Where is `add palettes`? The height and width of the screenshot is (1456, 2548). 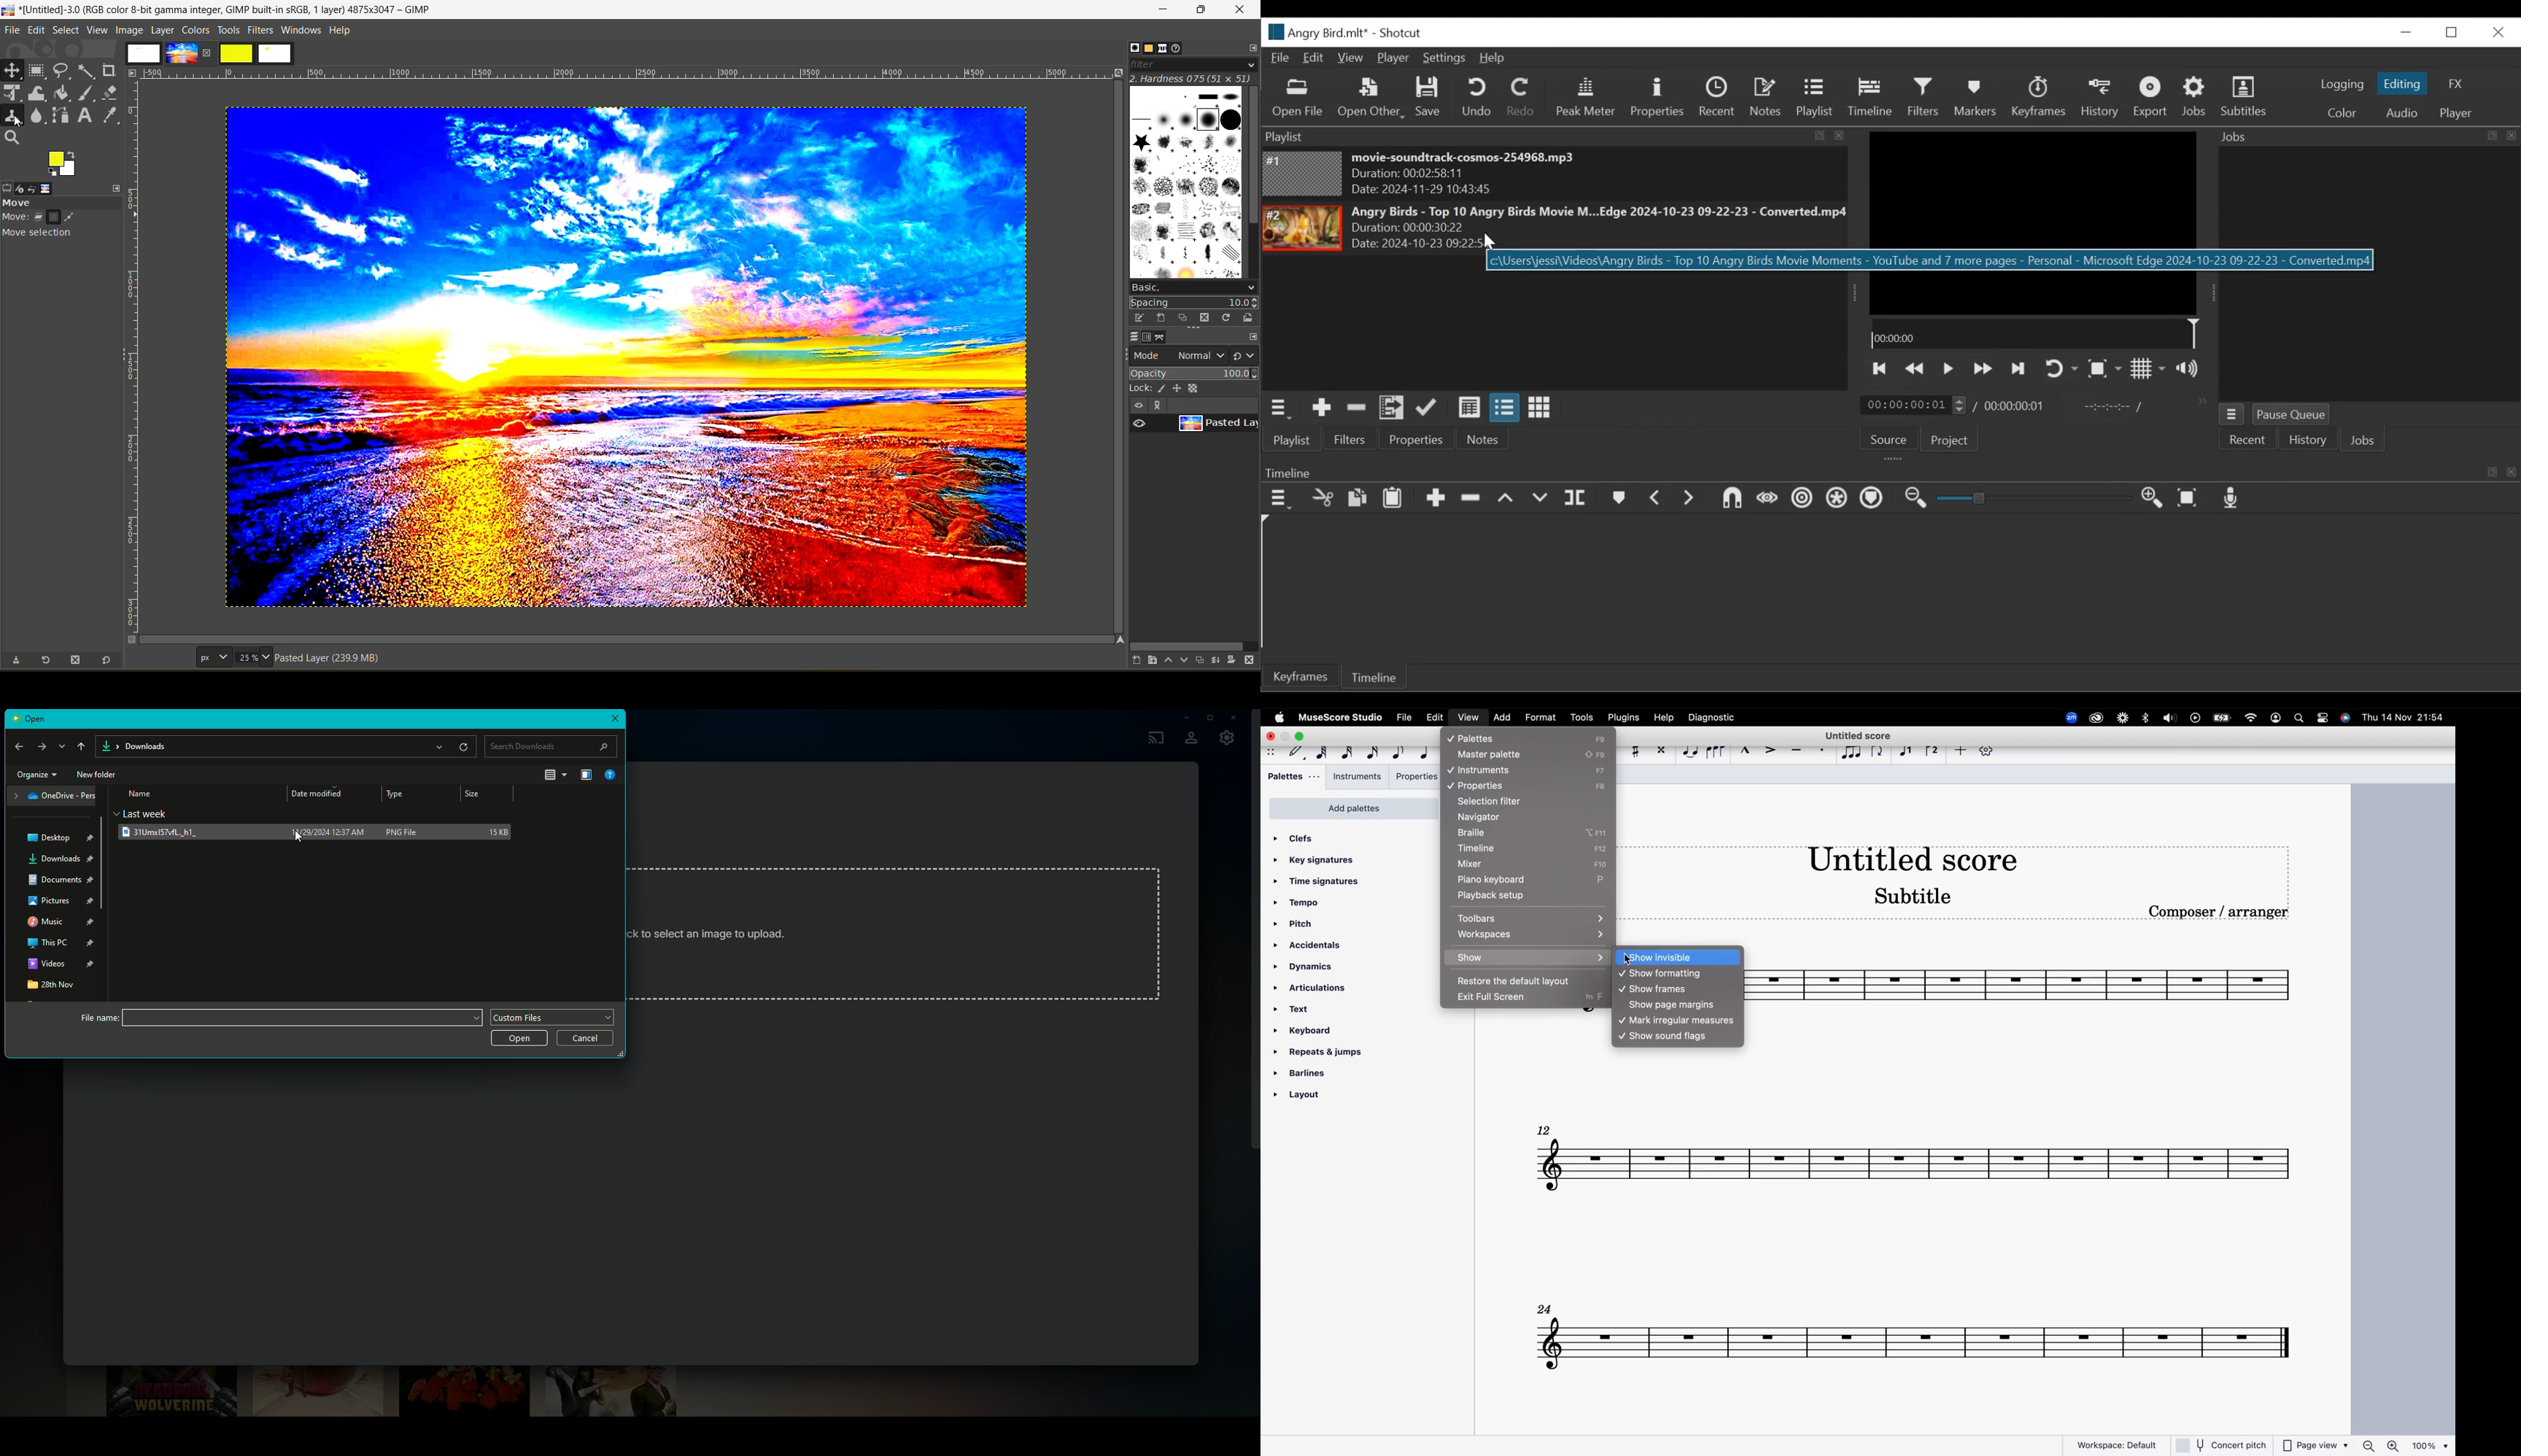 add palettes is located at coordinates (1355, 808).